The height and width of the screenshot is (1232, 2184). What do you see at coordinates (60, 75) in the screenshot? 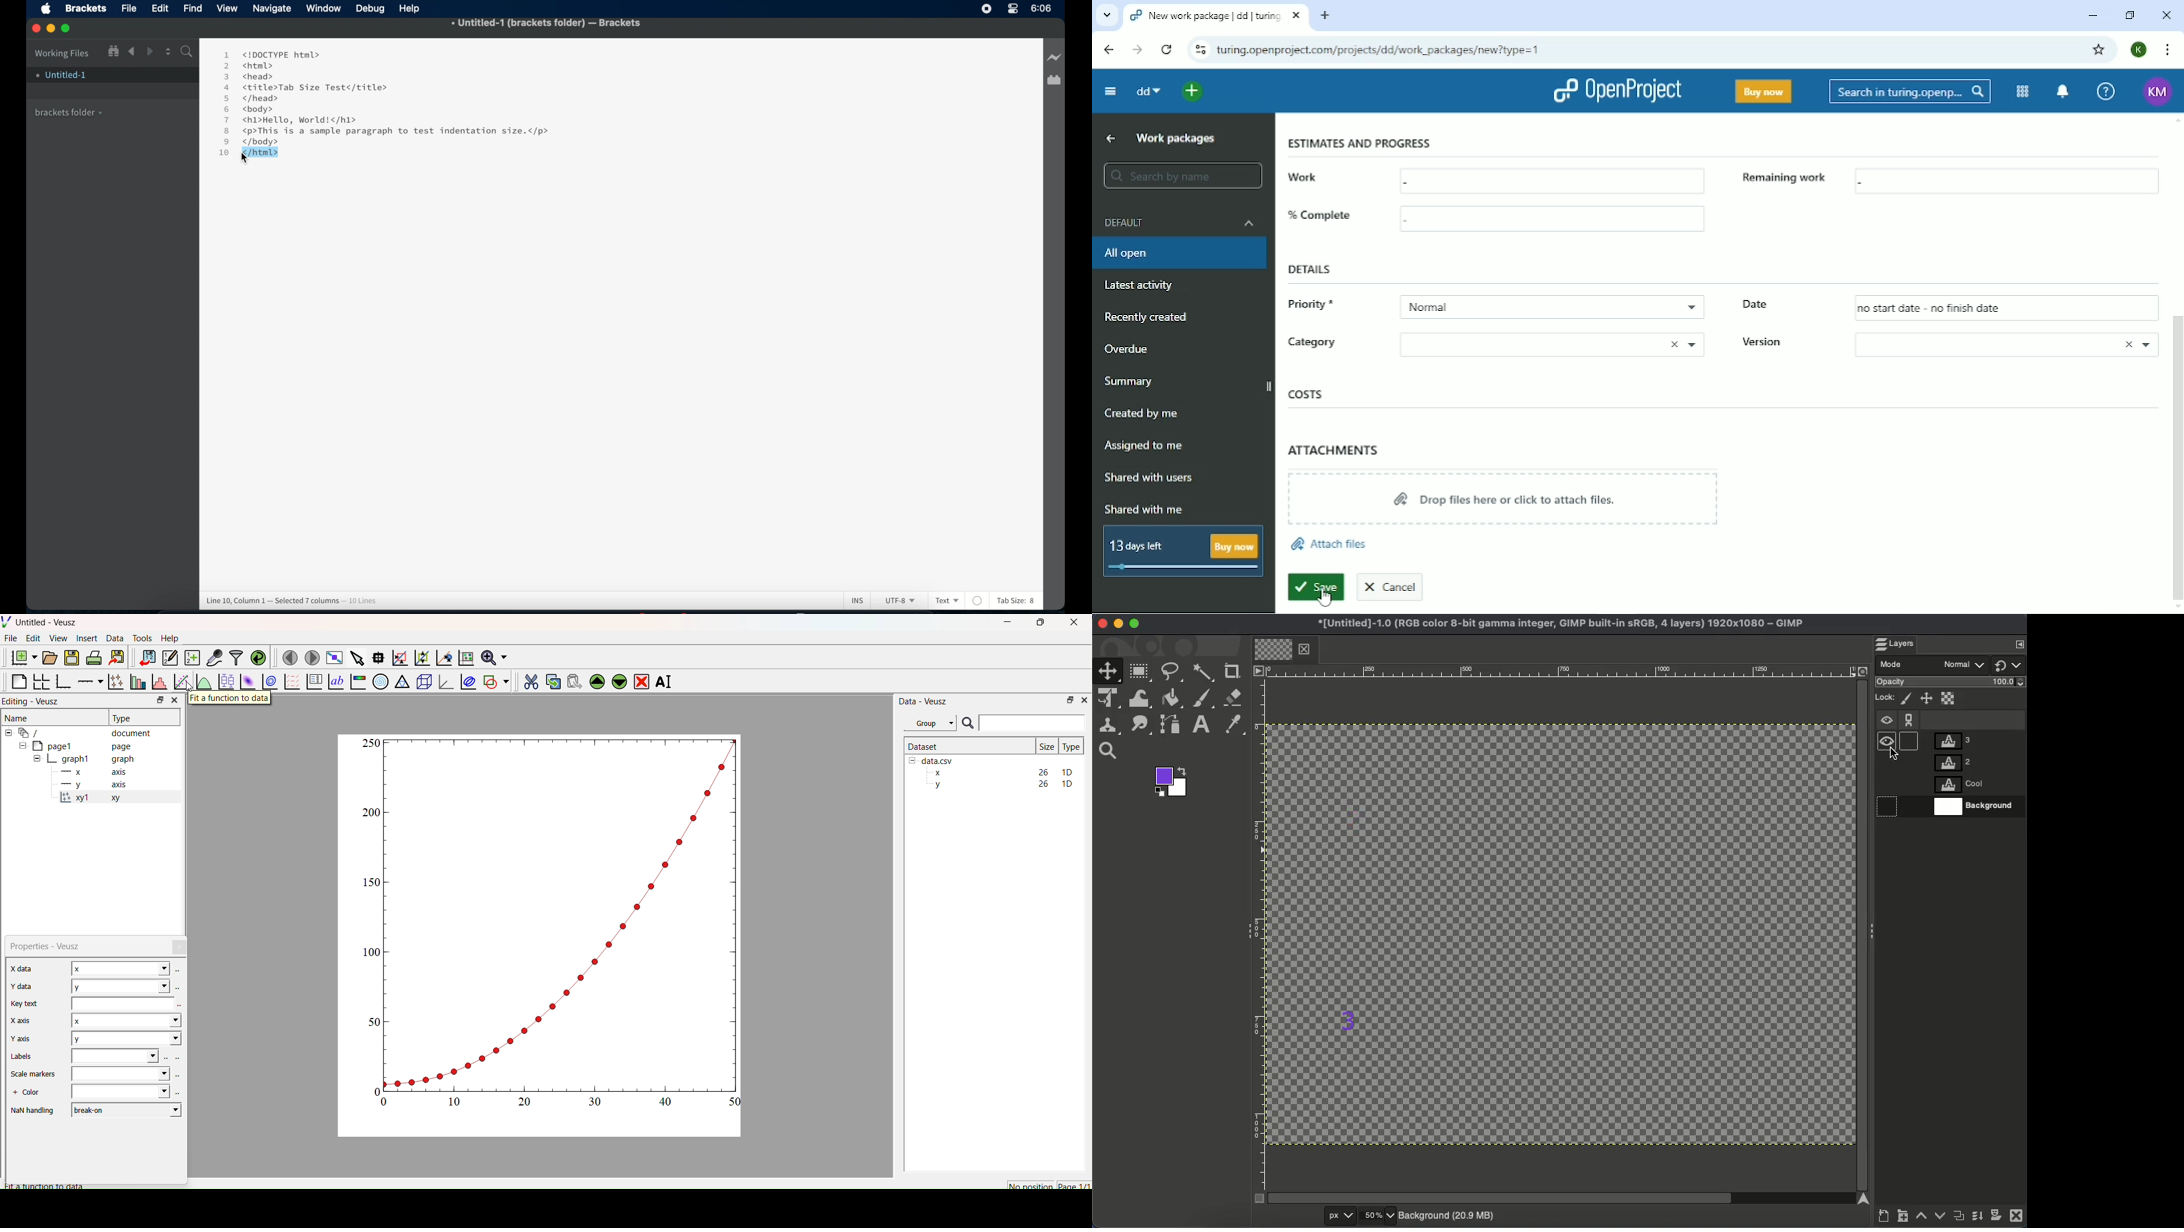
I see `. Untitled-1` at bounding box center [60, 75].